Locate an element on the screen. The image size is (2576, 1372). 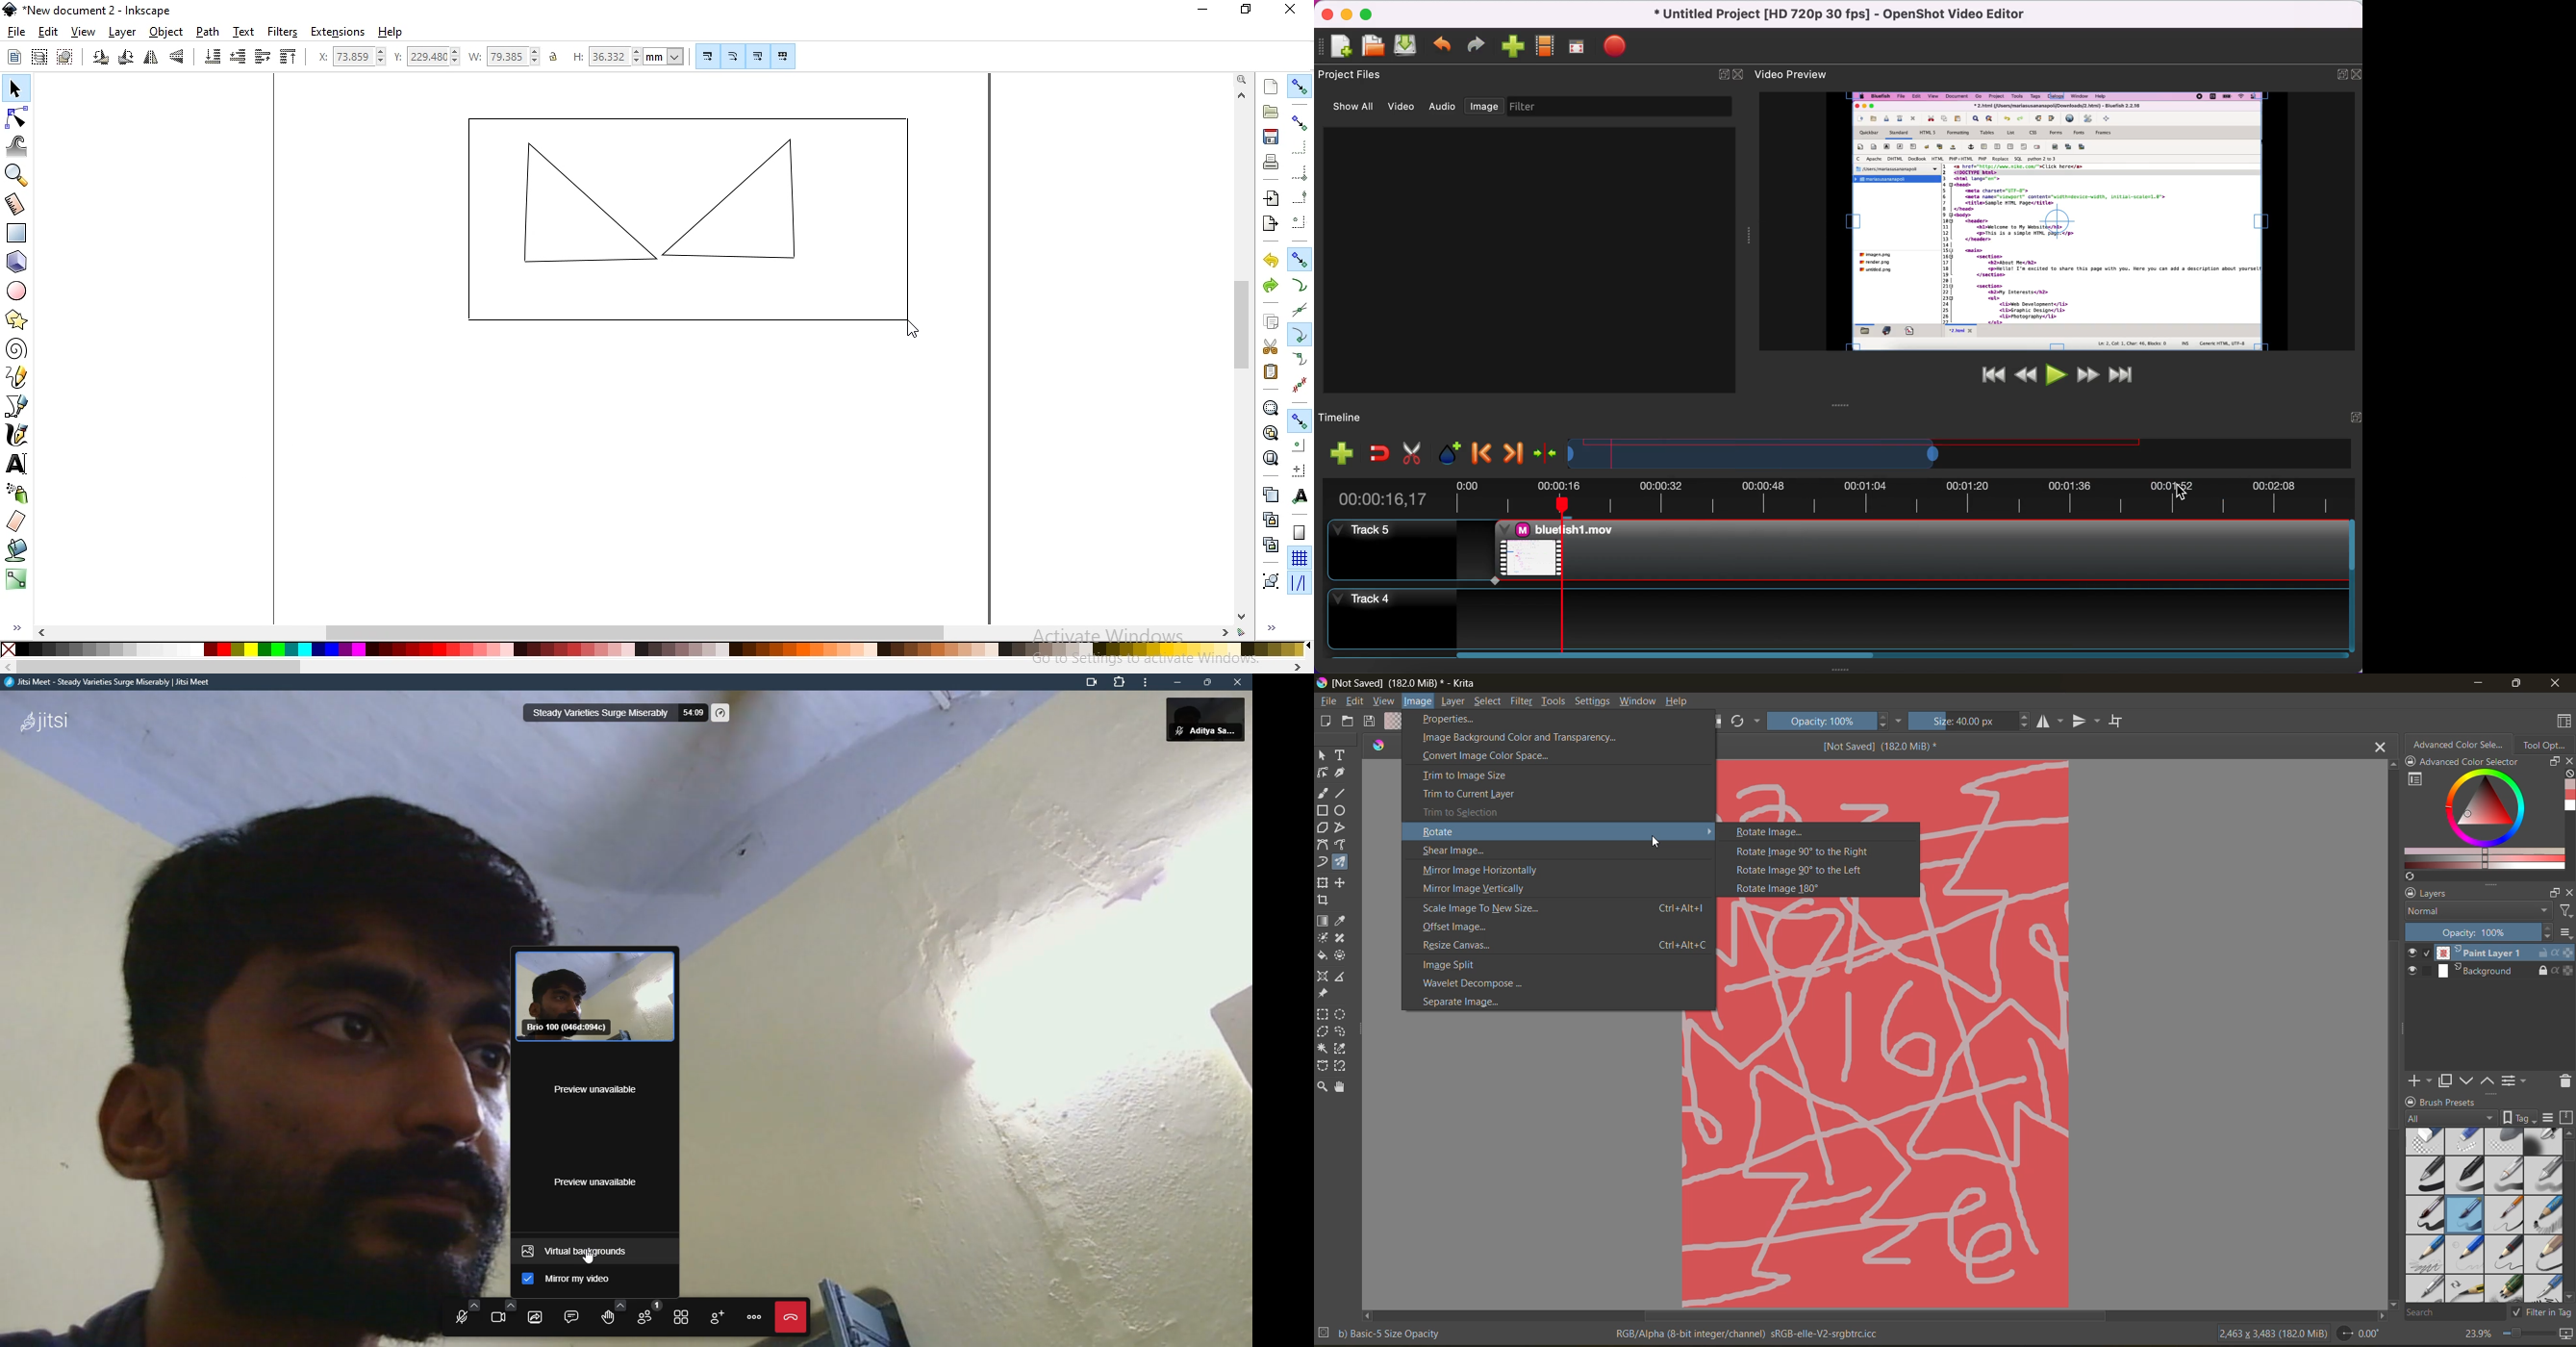
choose profile is located at coordinates (1546, 46).